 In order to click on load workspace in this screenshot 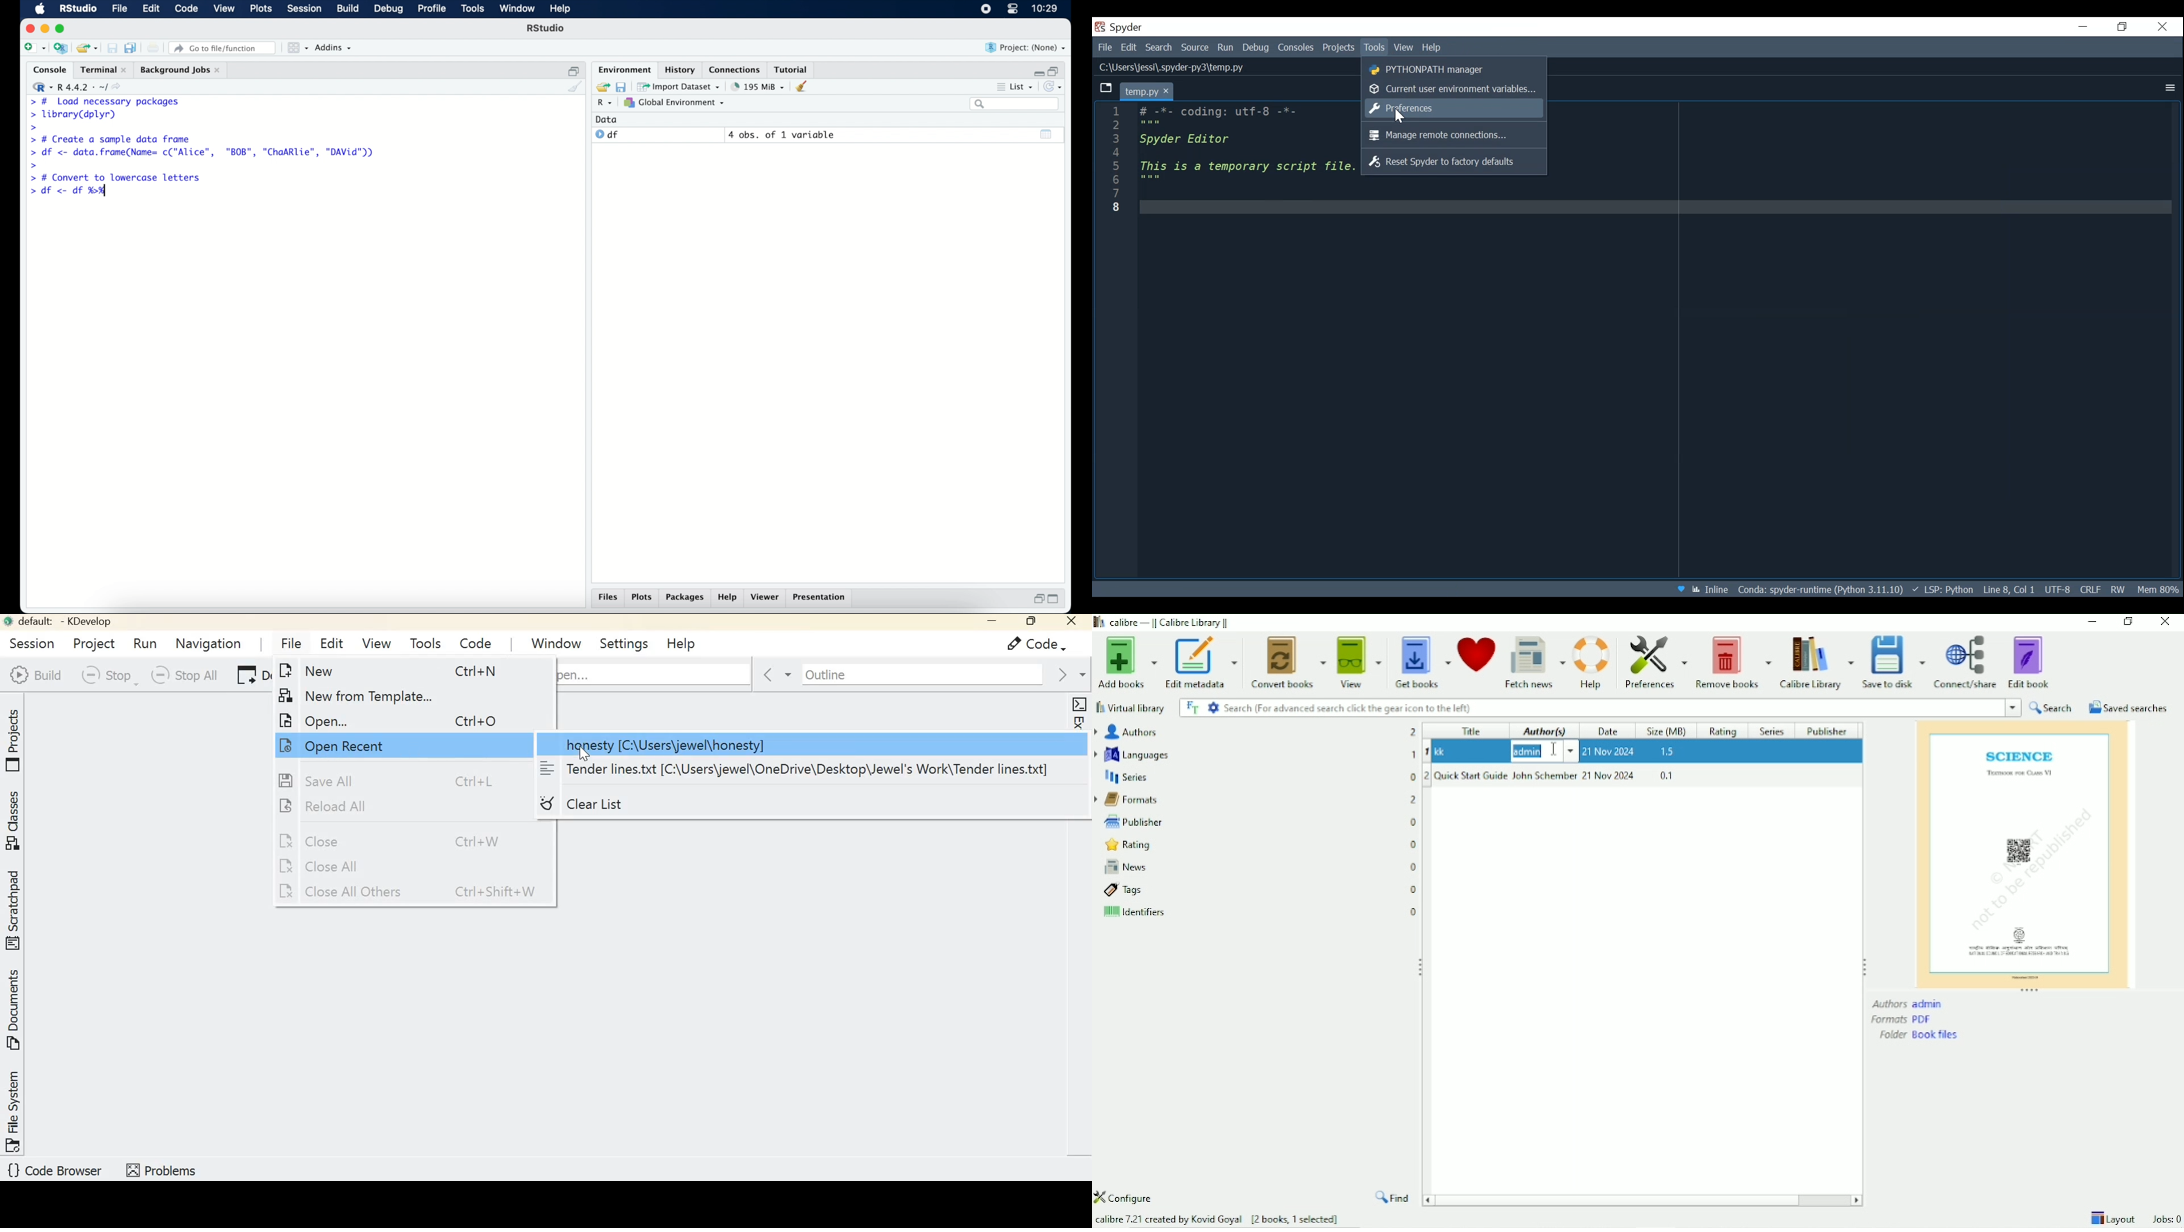, I will do `click(601, 86)`.